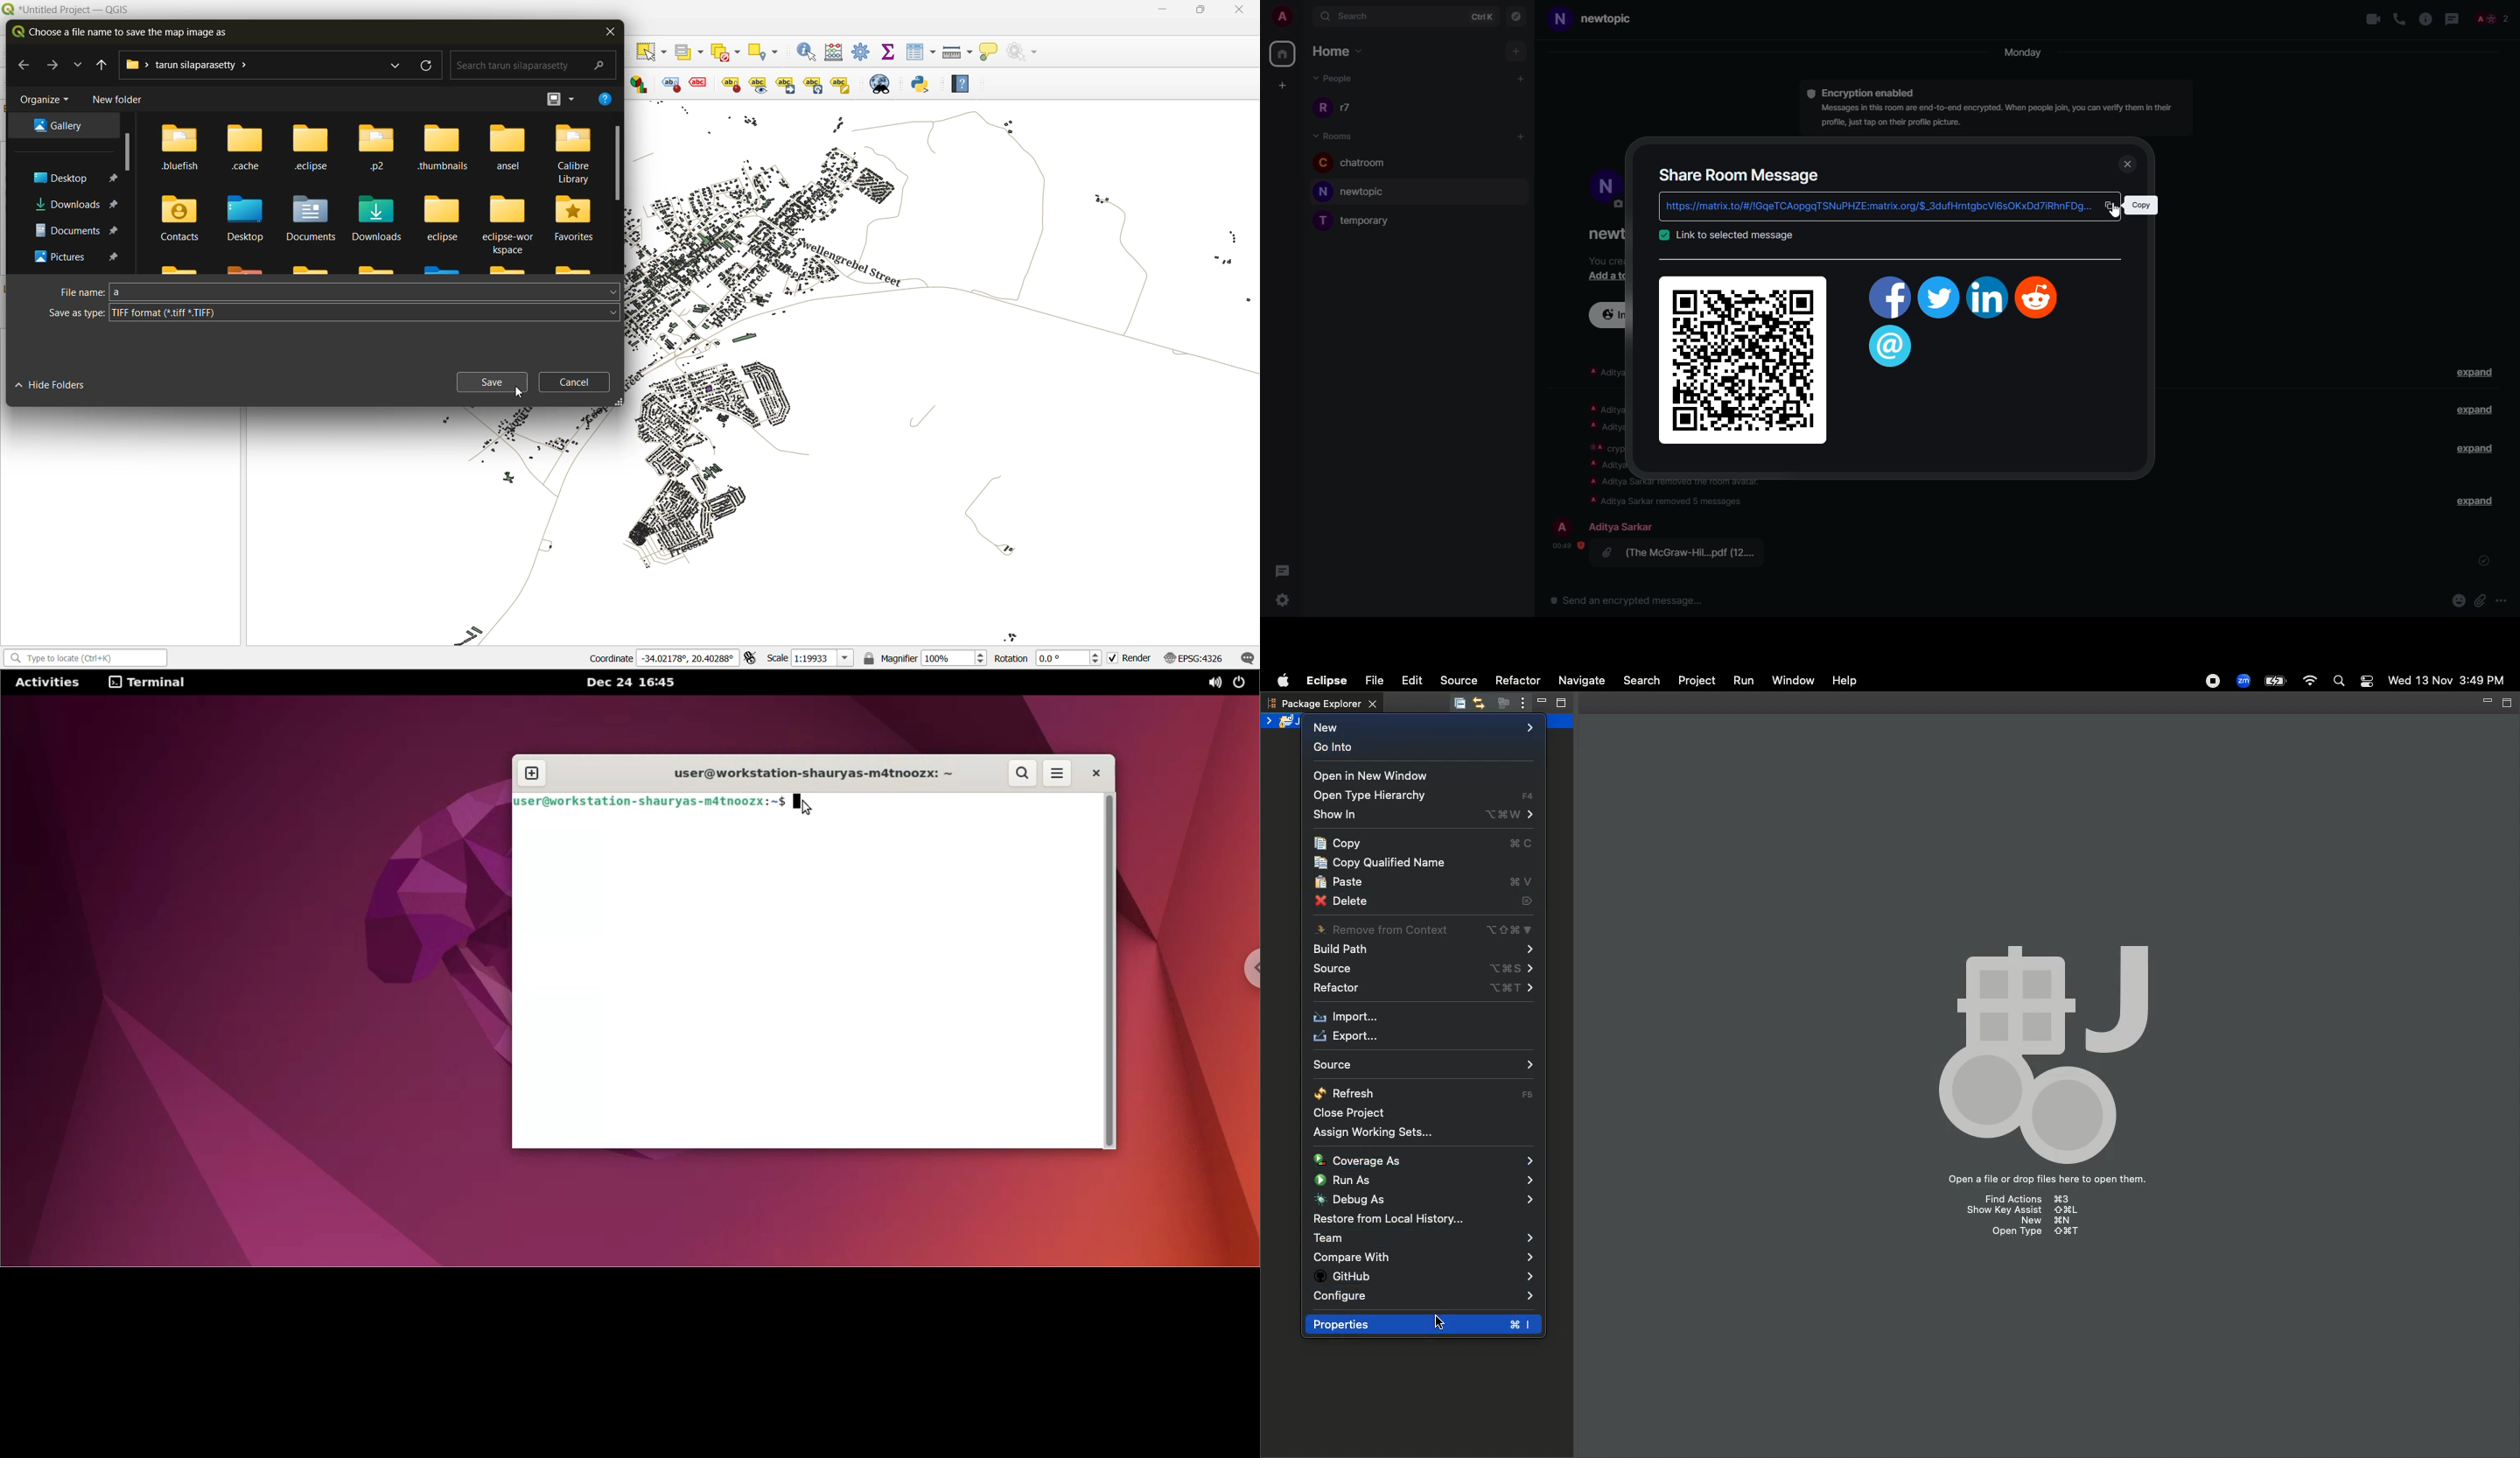 The height and width of the screenshot is (1484, 2520). What do you see at coordinates (2523, 394) in the screenshot?
I see `scroll bar` at bounding box center [2523, 394].